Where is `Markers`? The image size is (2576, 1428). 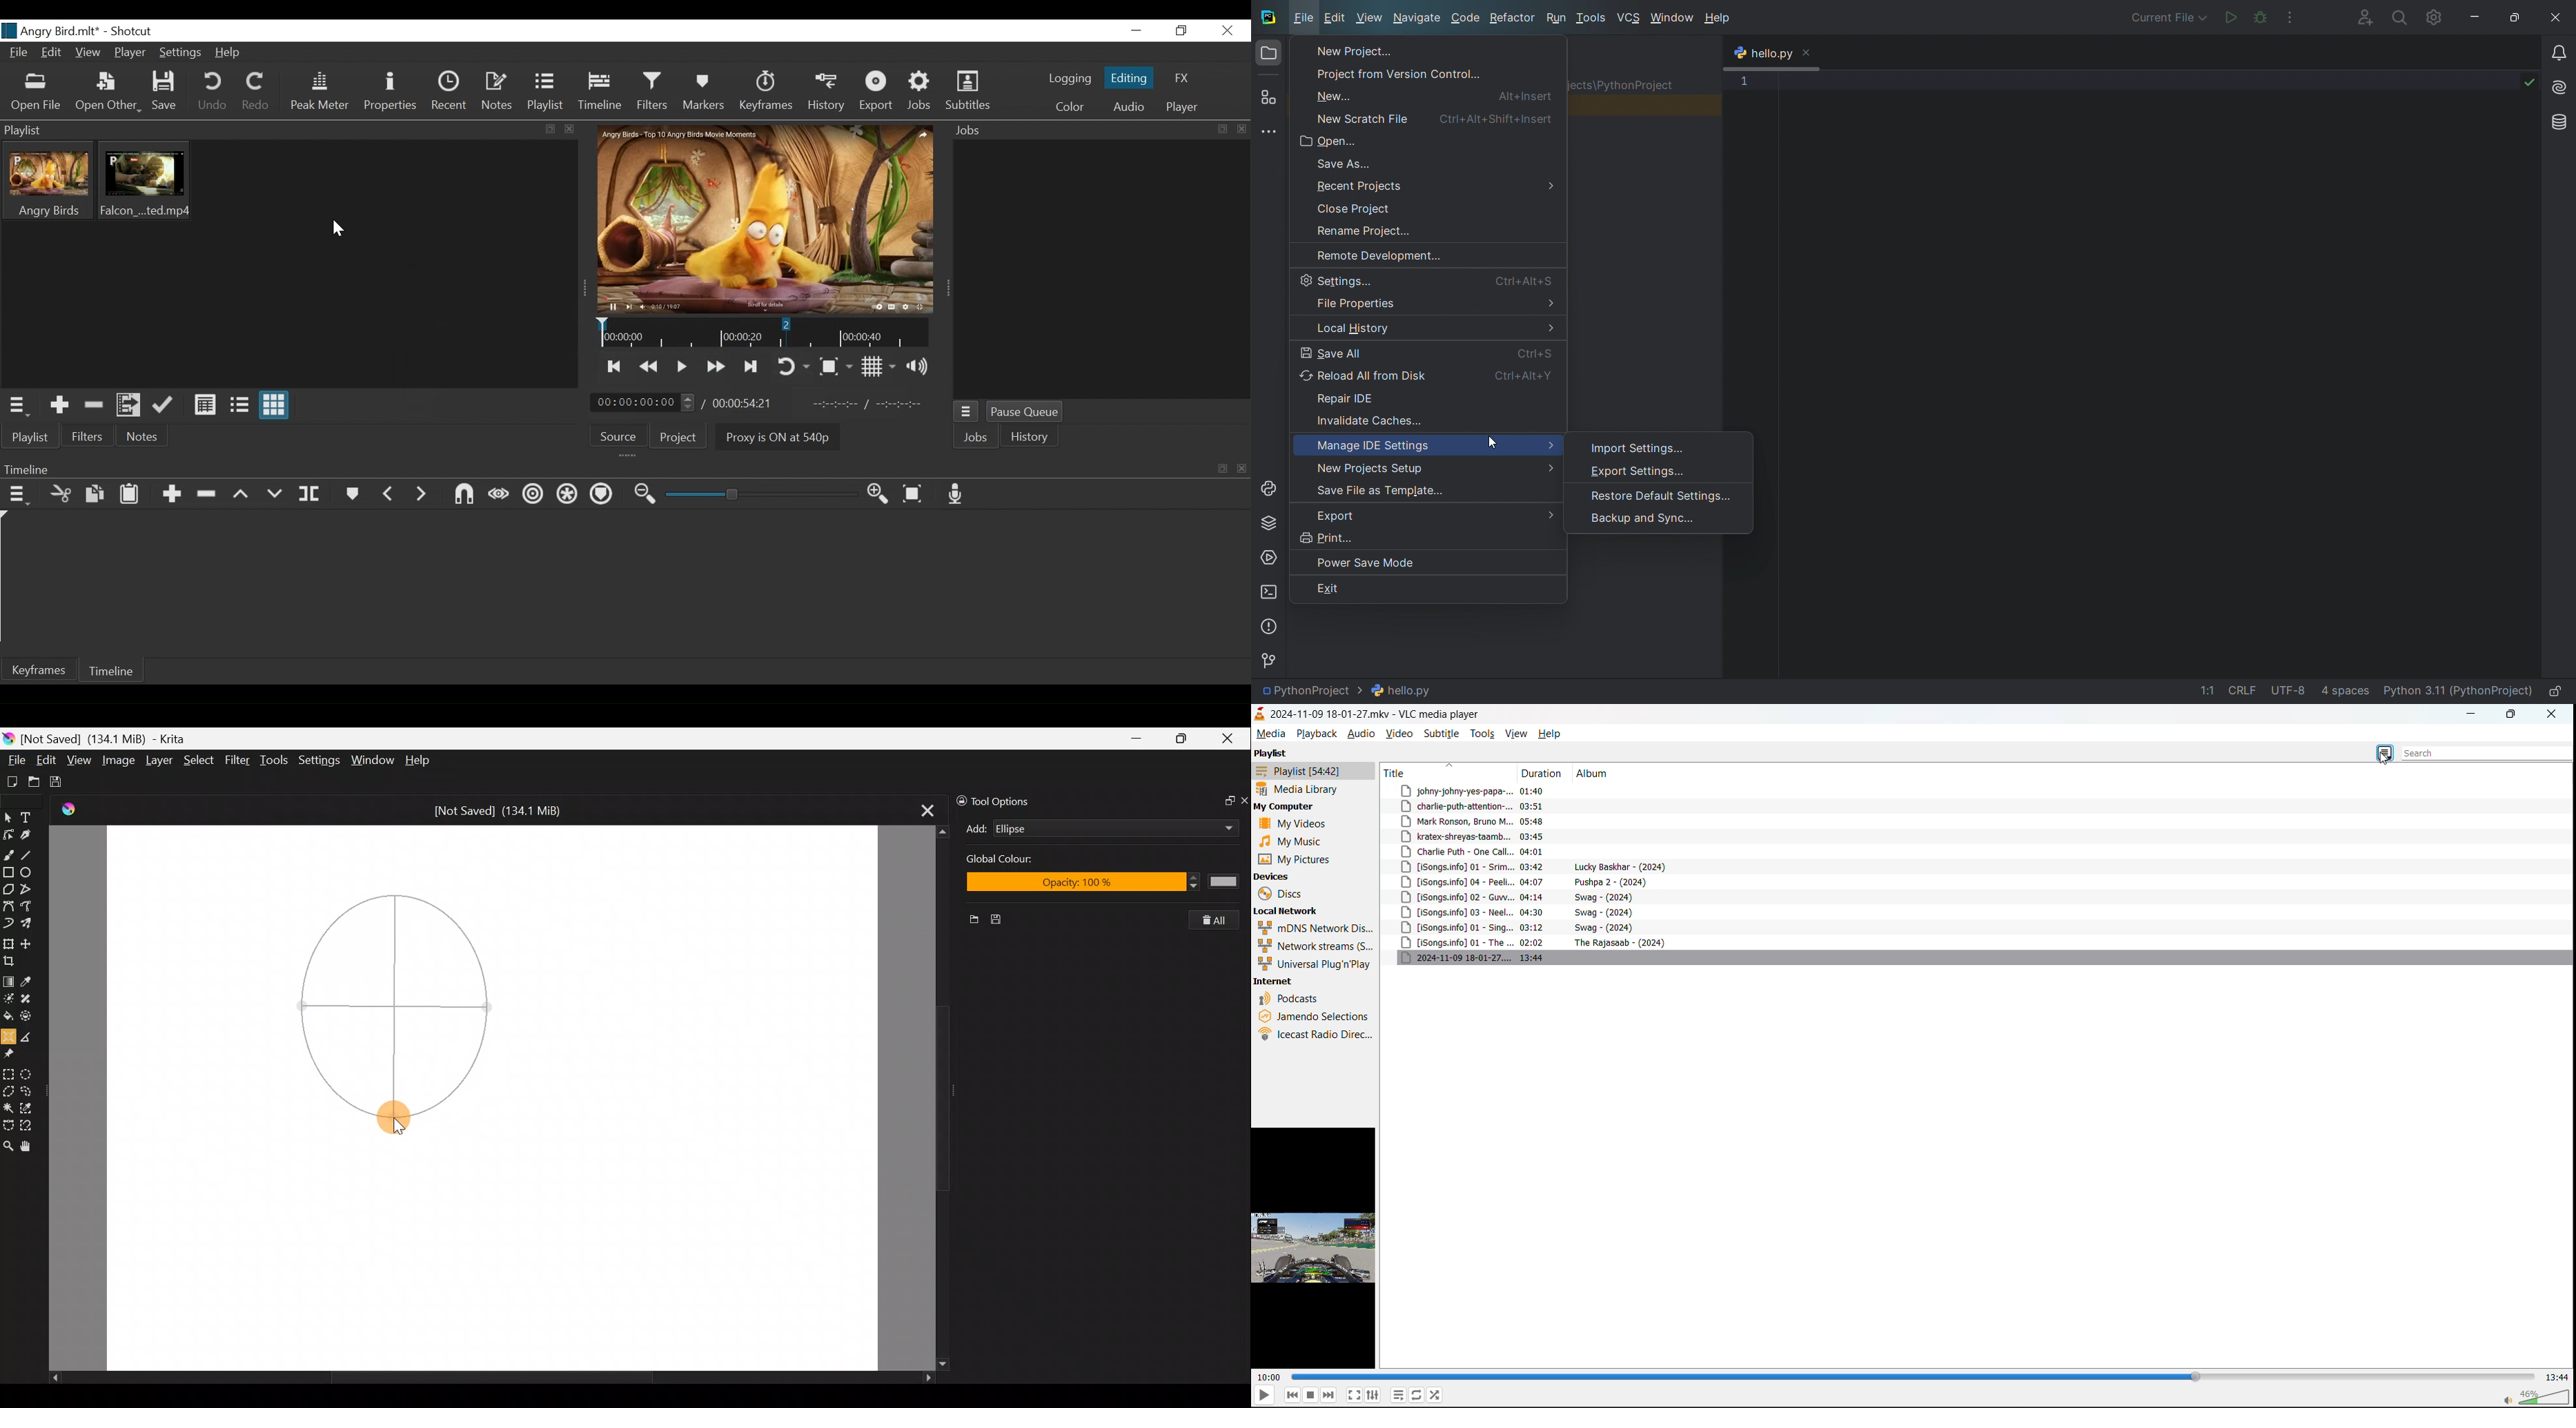
Markers is located at coordinates (705, 93).